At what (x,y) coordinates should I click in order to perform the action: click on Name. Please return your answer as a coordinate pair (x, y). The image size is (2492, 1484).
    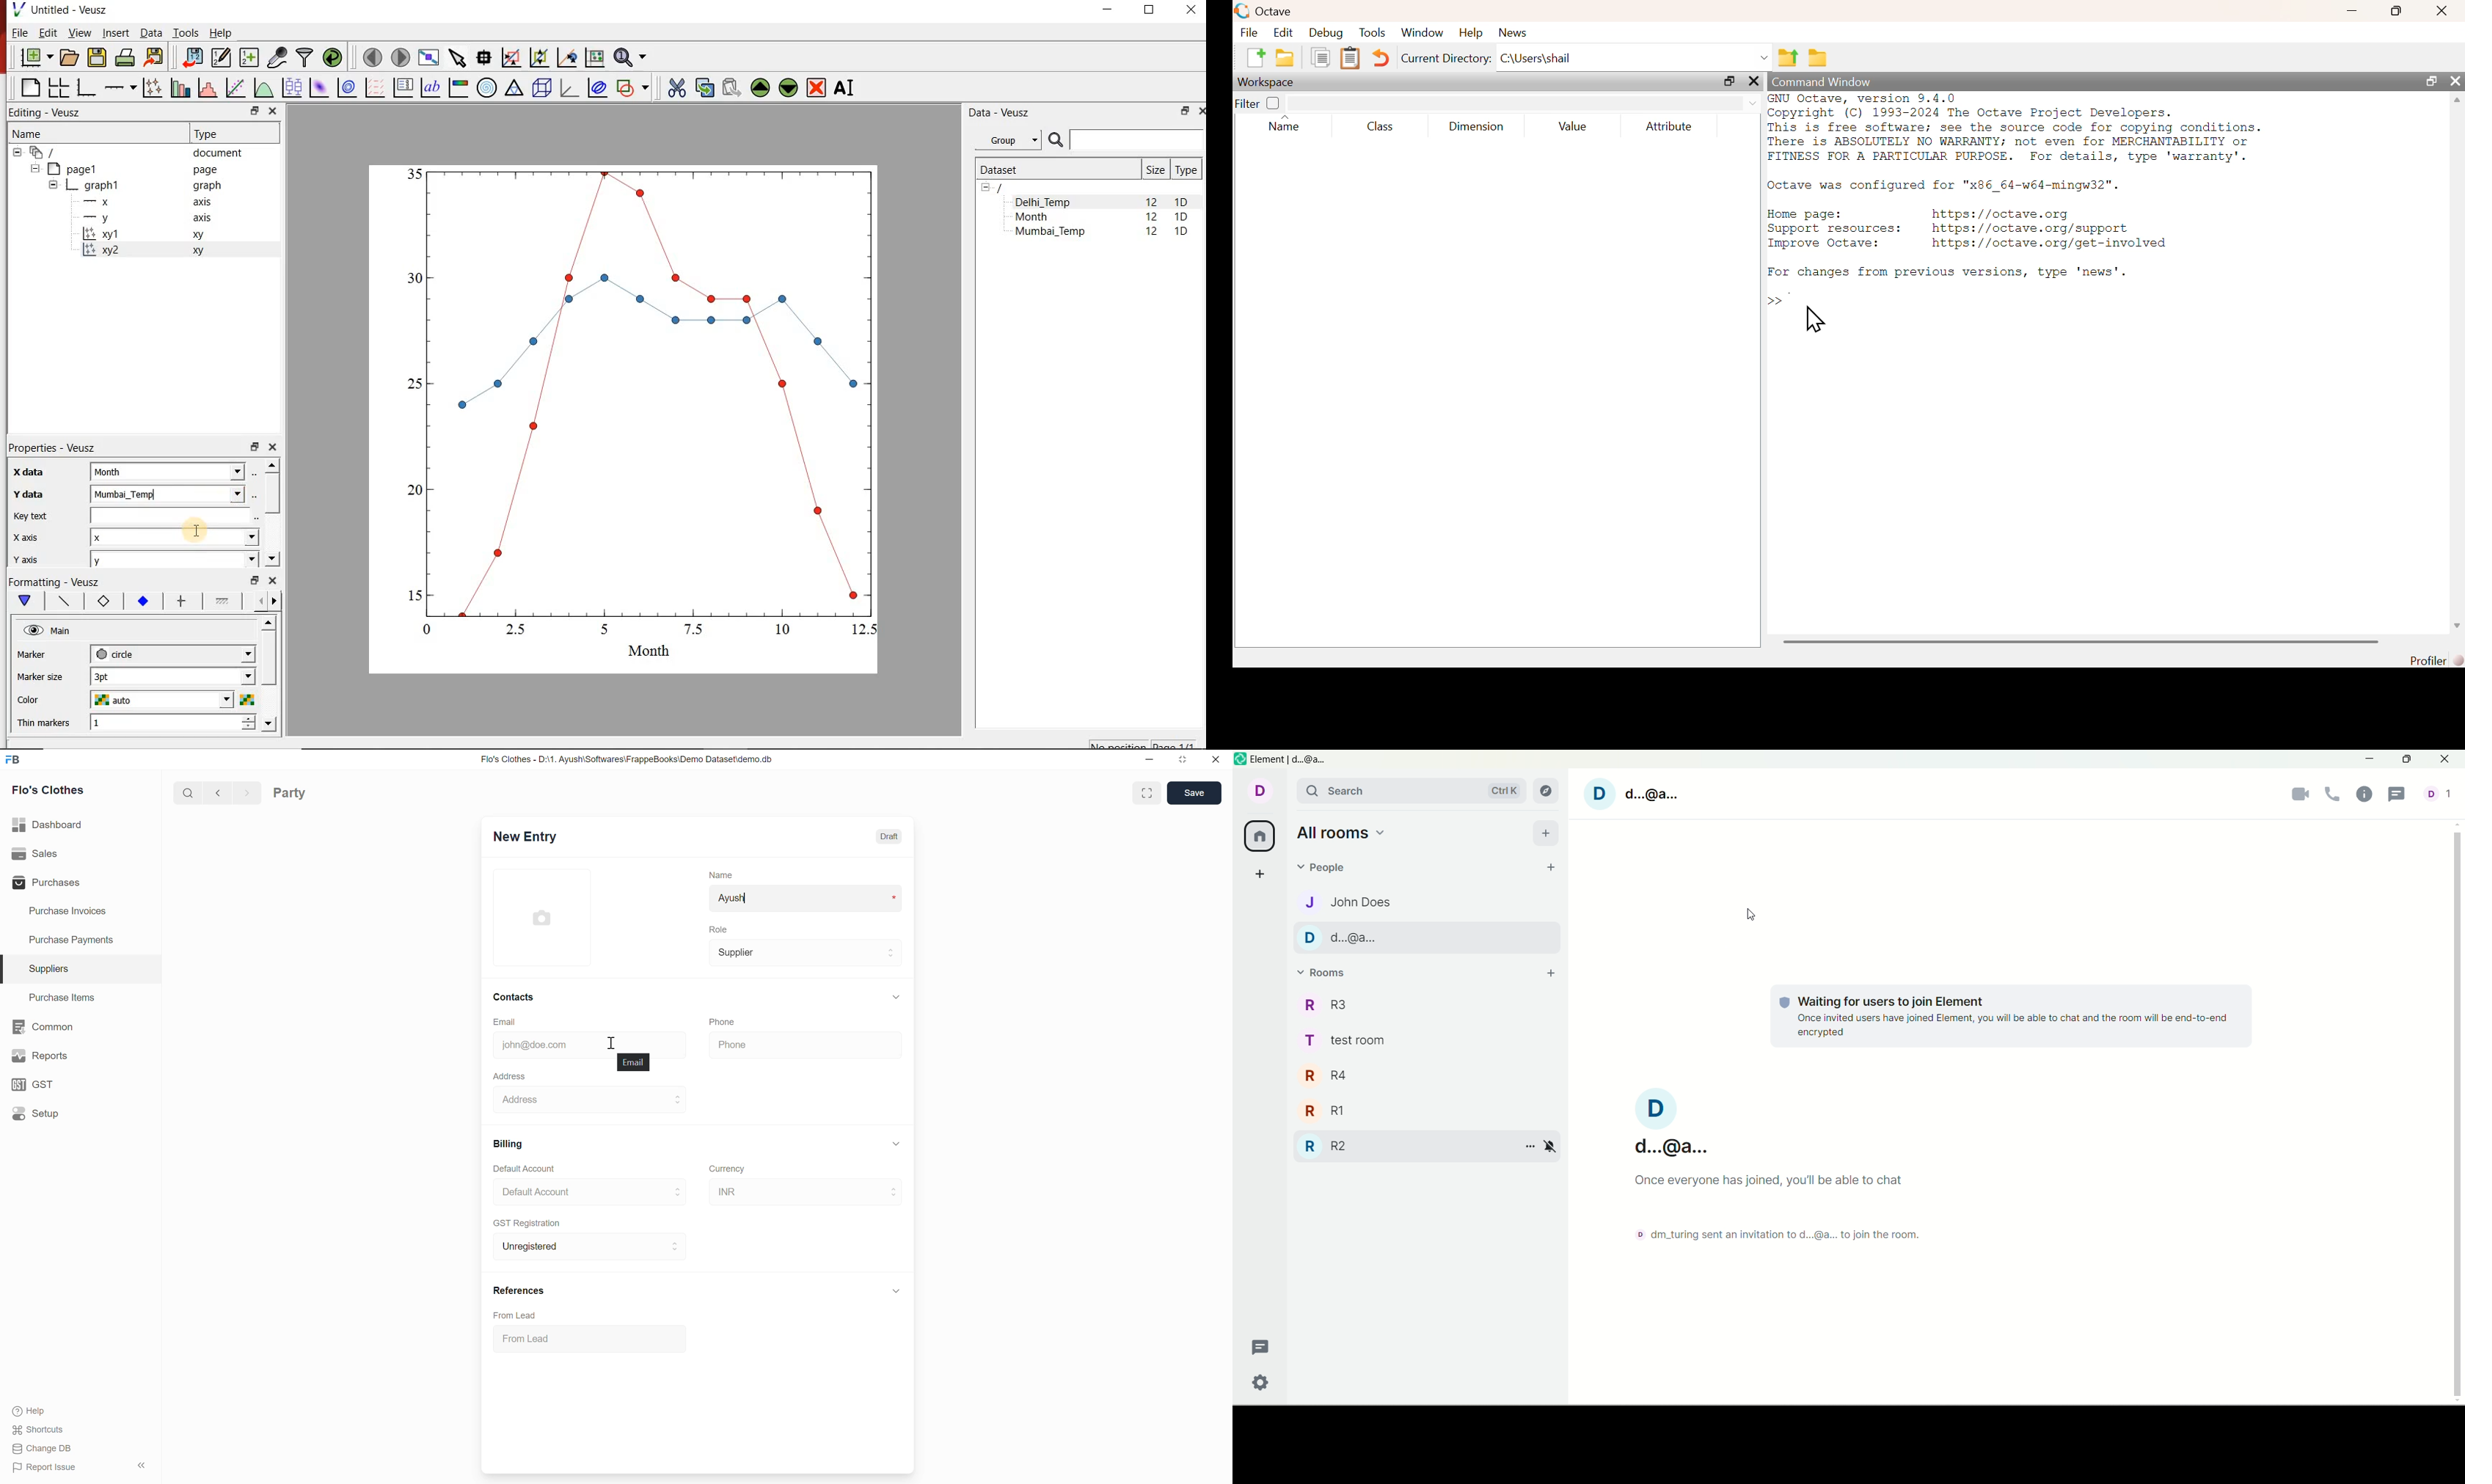
    Looking at the image, I should click on (721, 875).